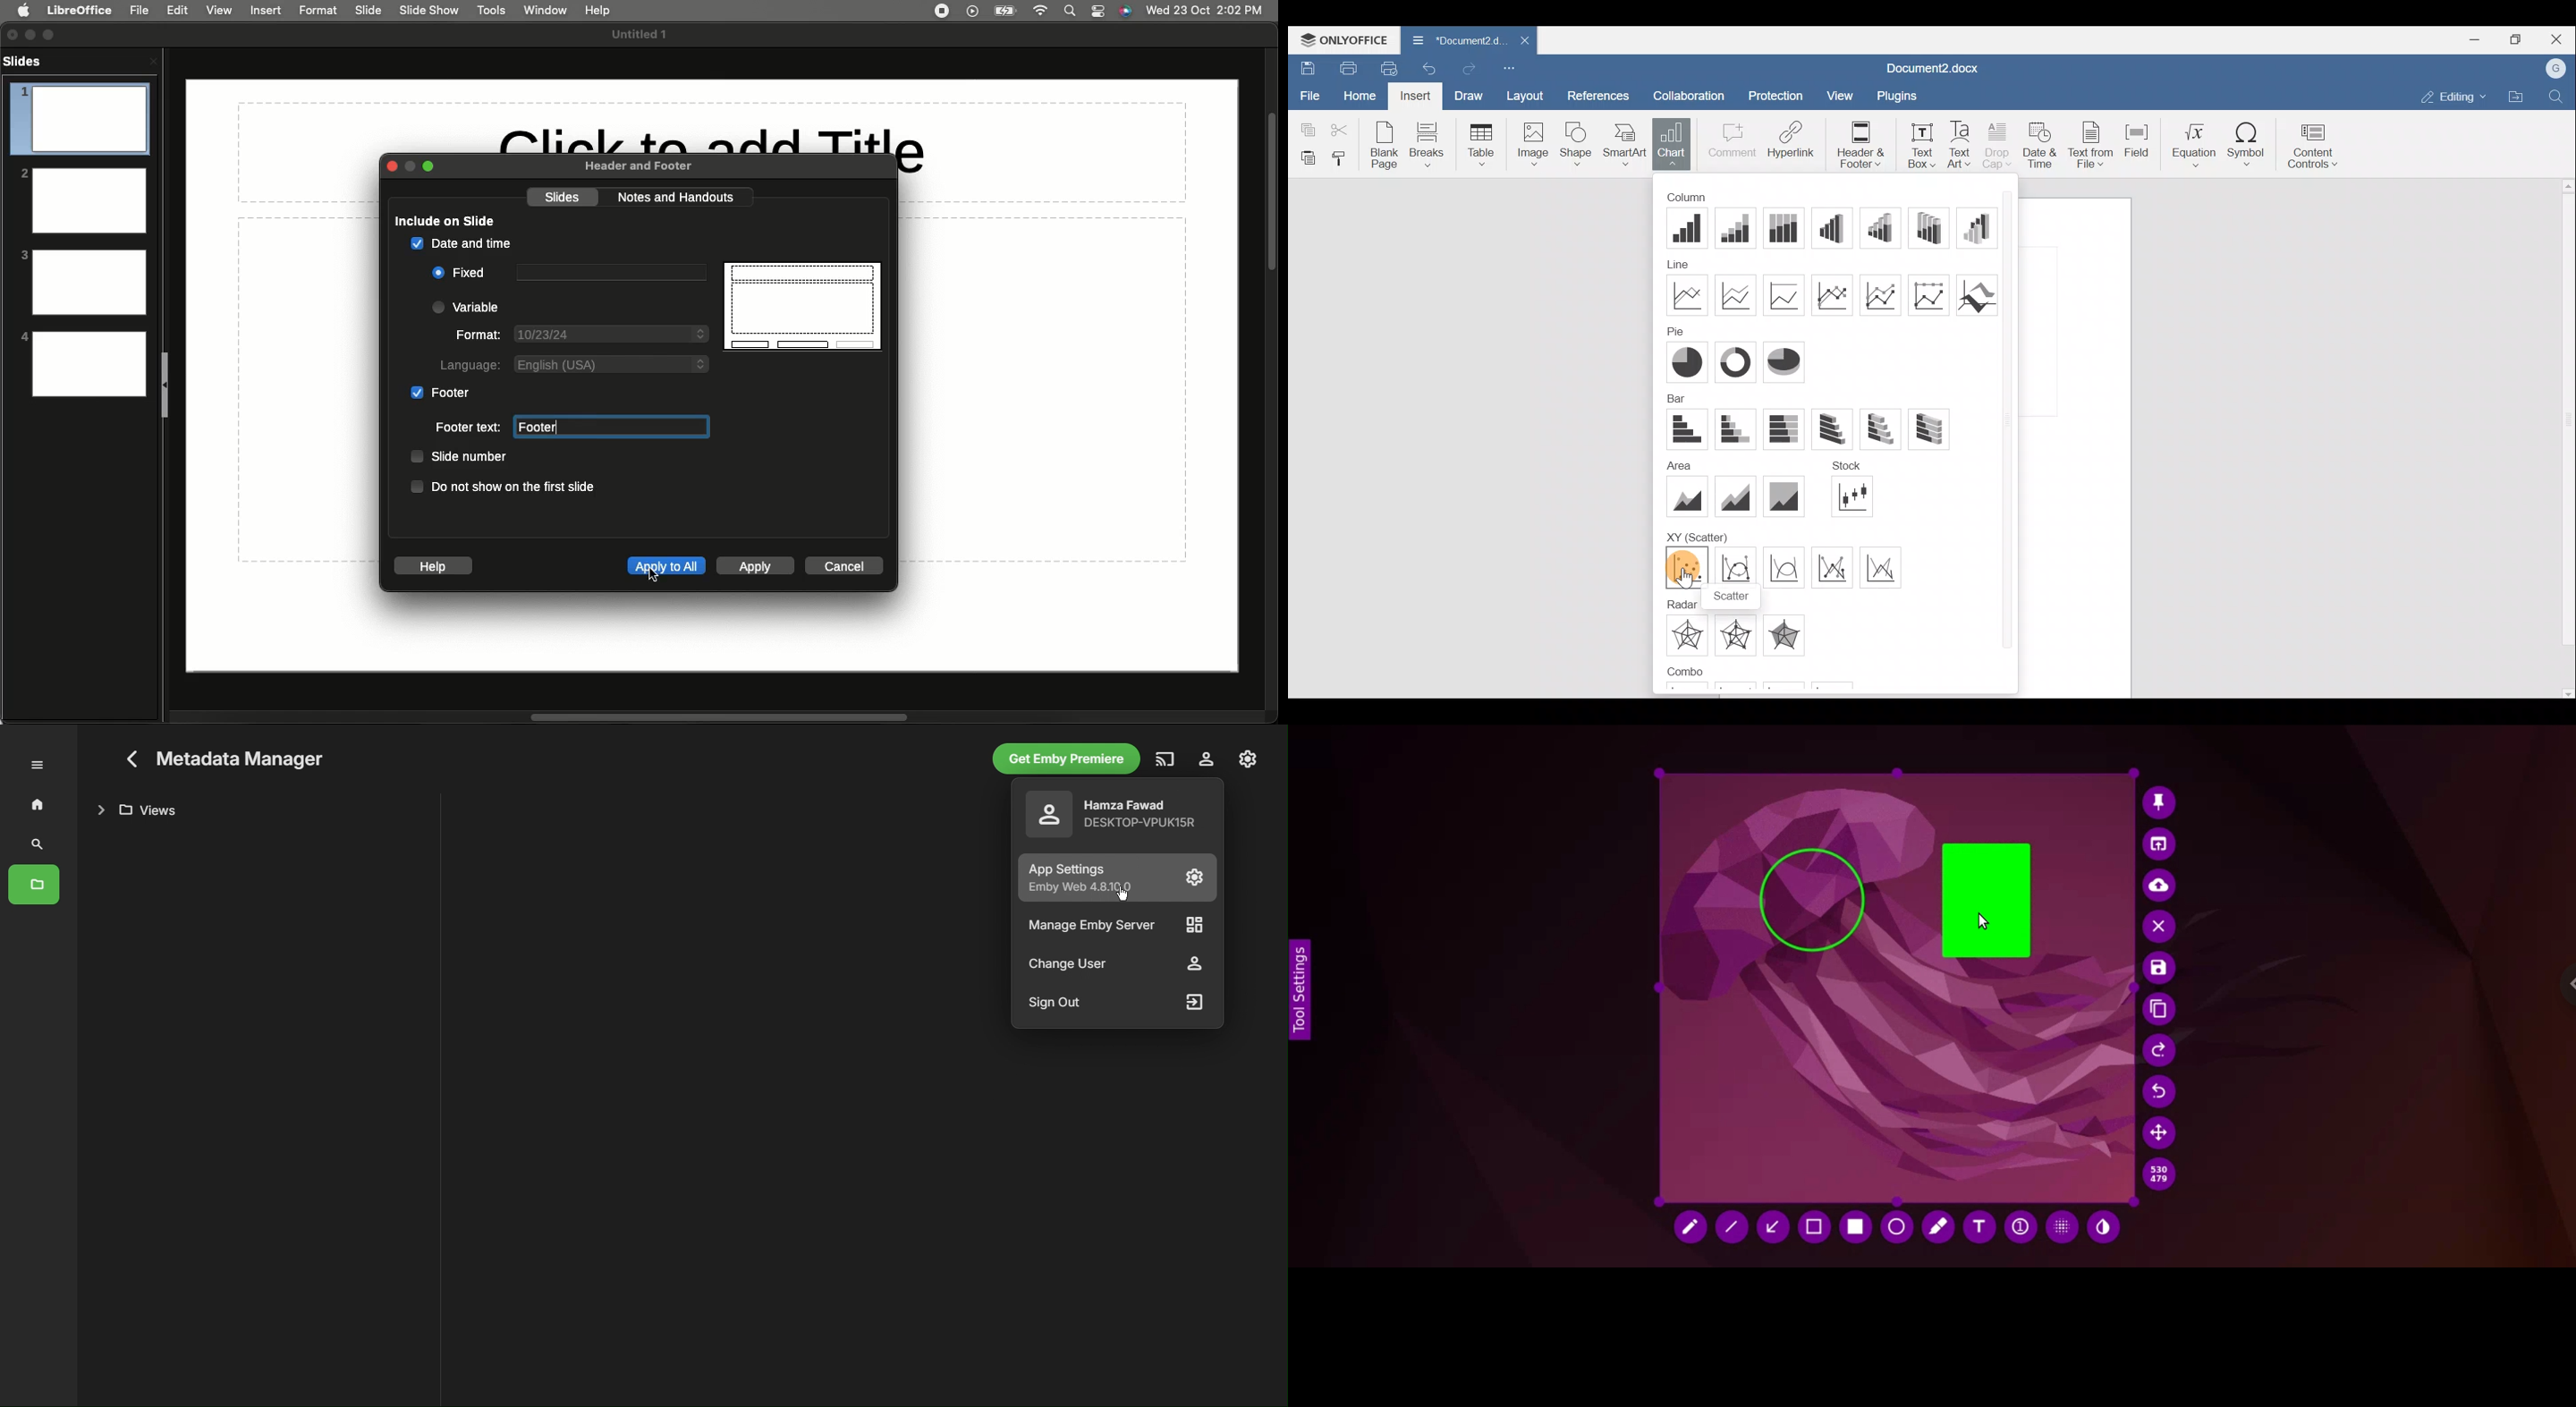  What do you see at coordinates (218, 10) in the screenshot?
I see `View` at bounding box center [218, 10].